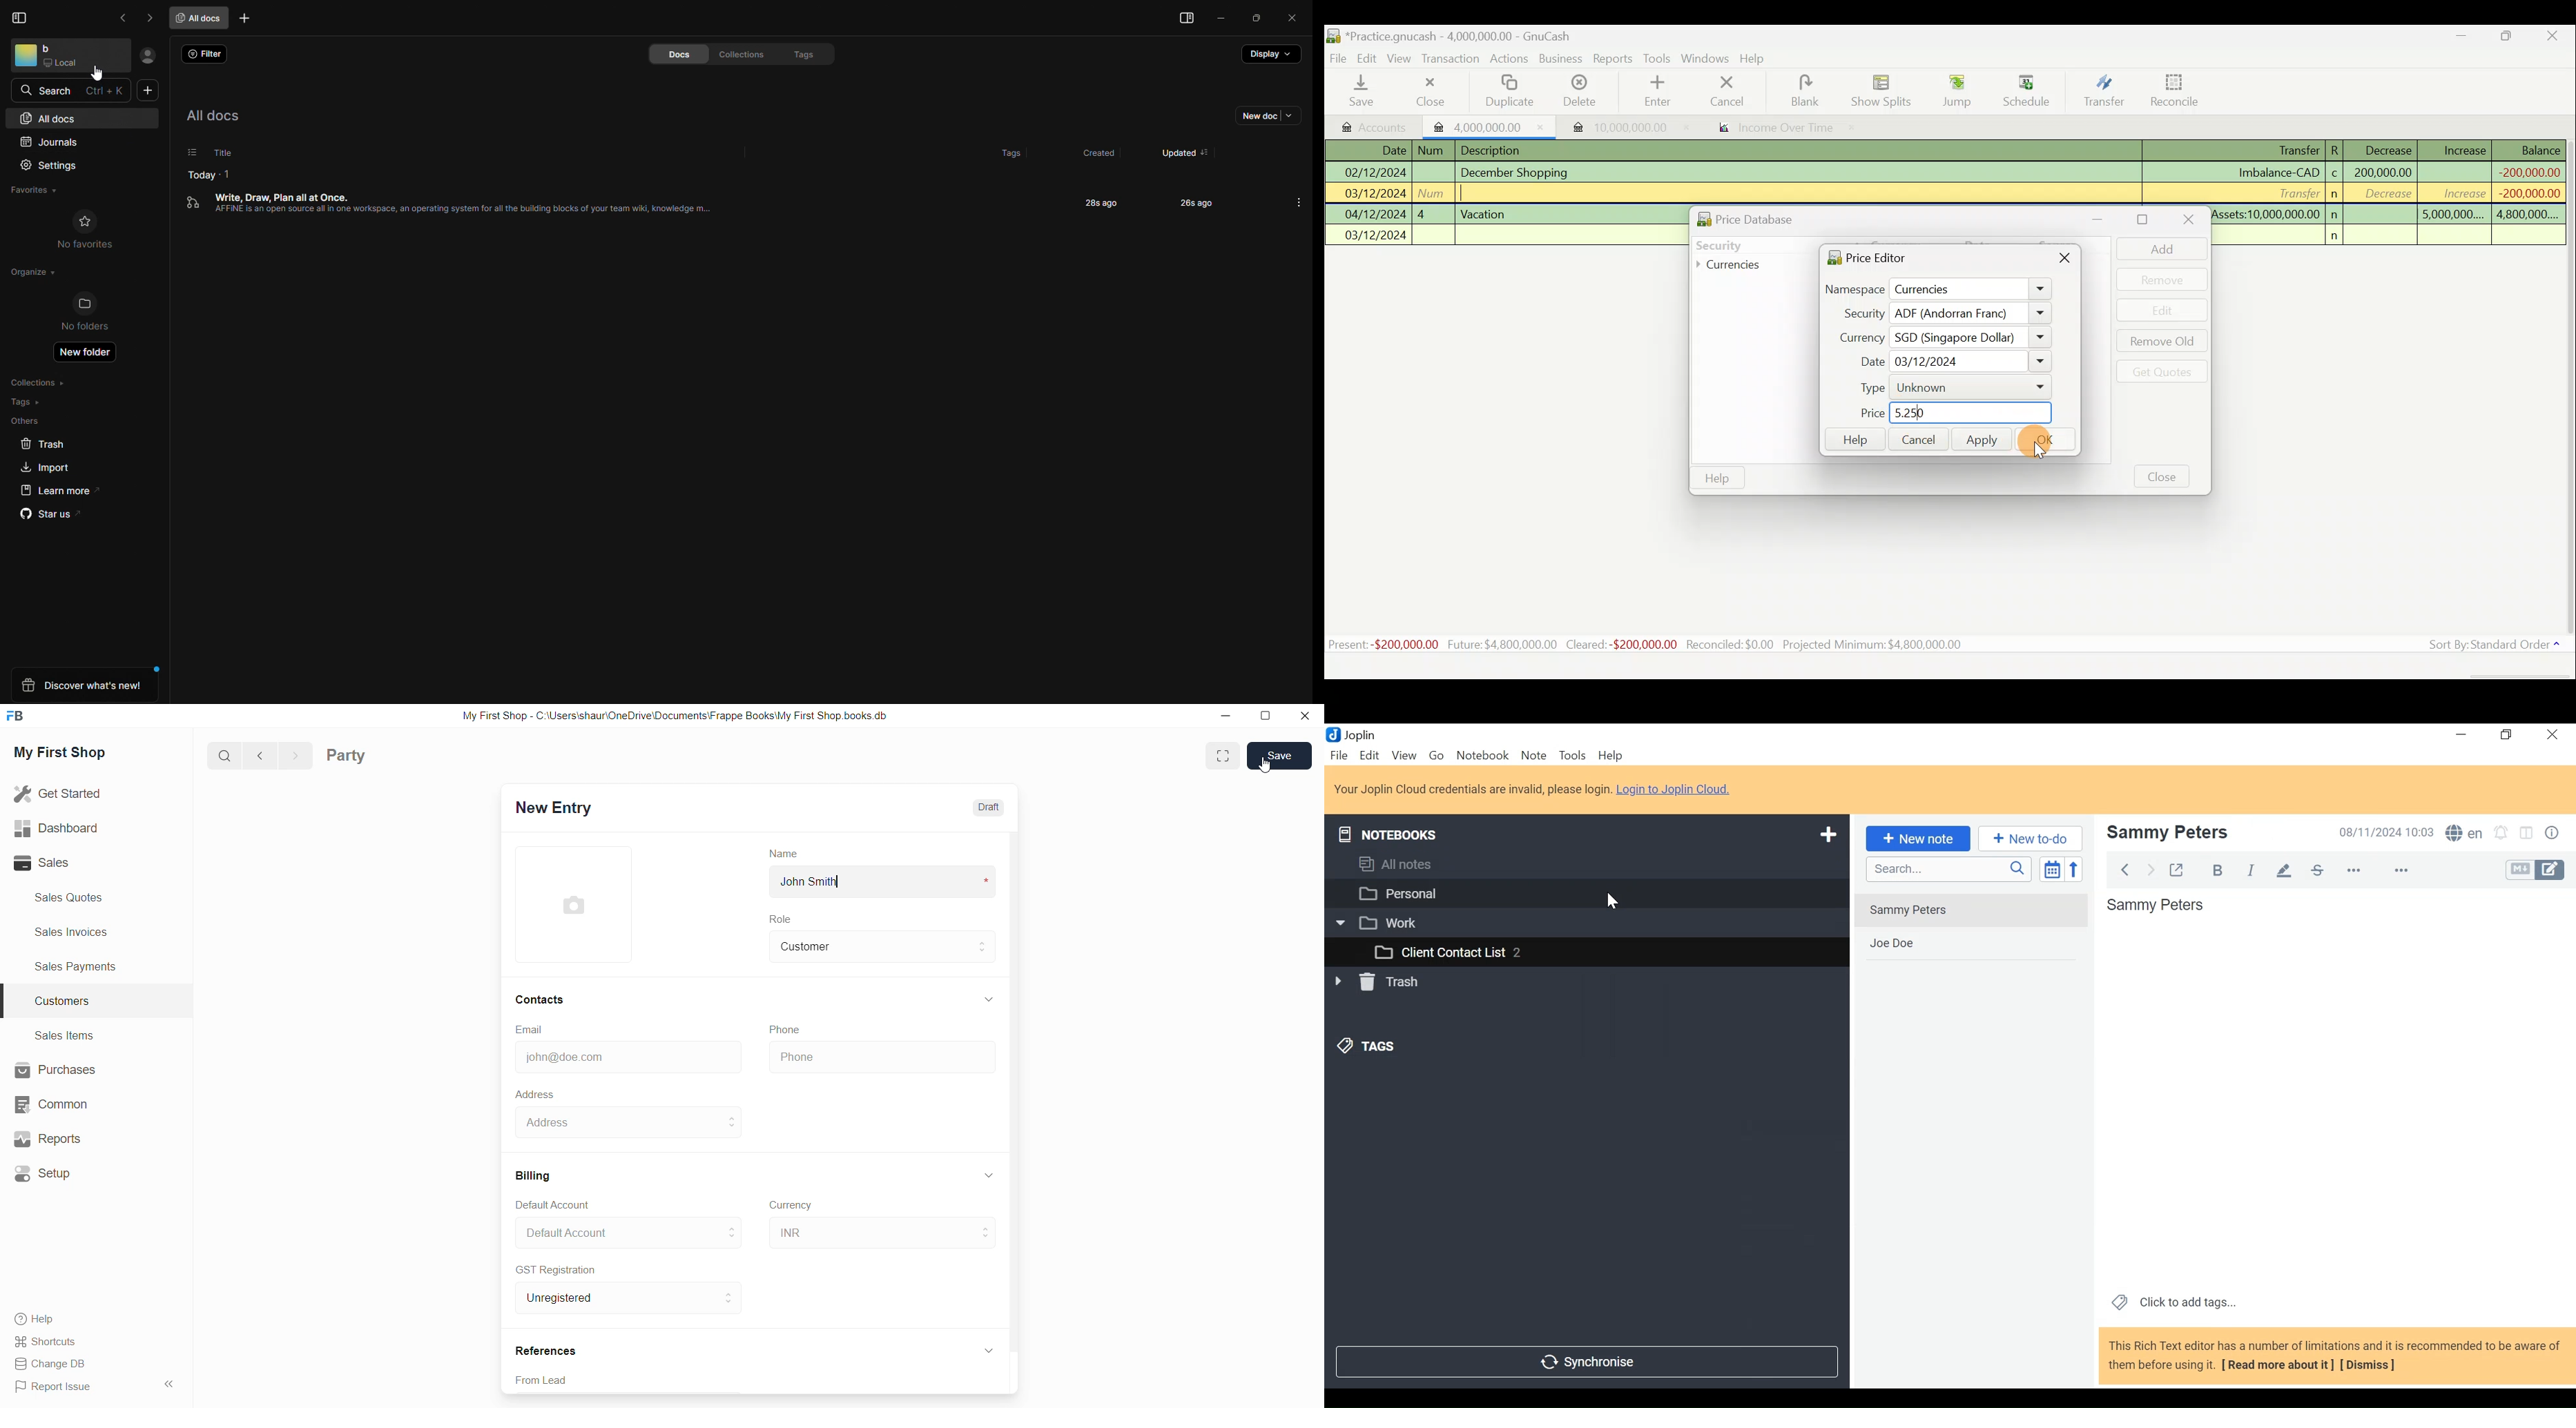 This screenshot has width=2576, height=1428. I want to click on SGD, so click(1972, 338).